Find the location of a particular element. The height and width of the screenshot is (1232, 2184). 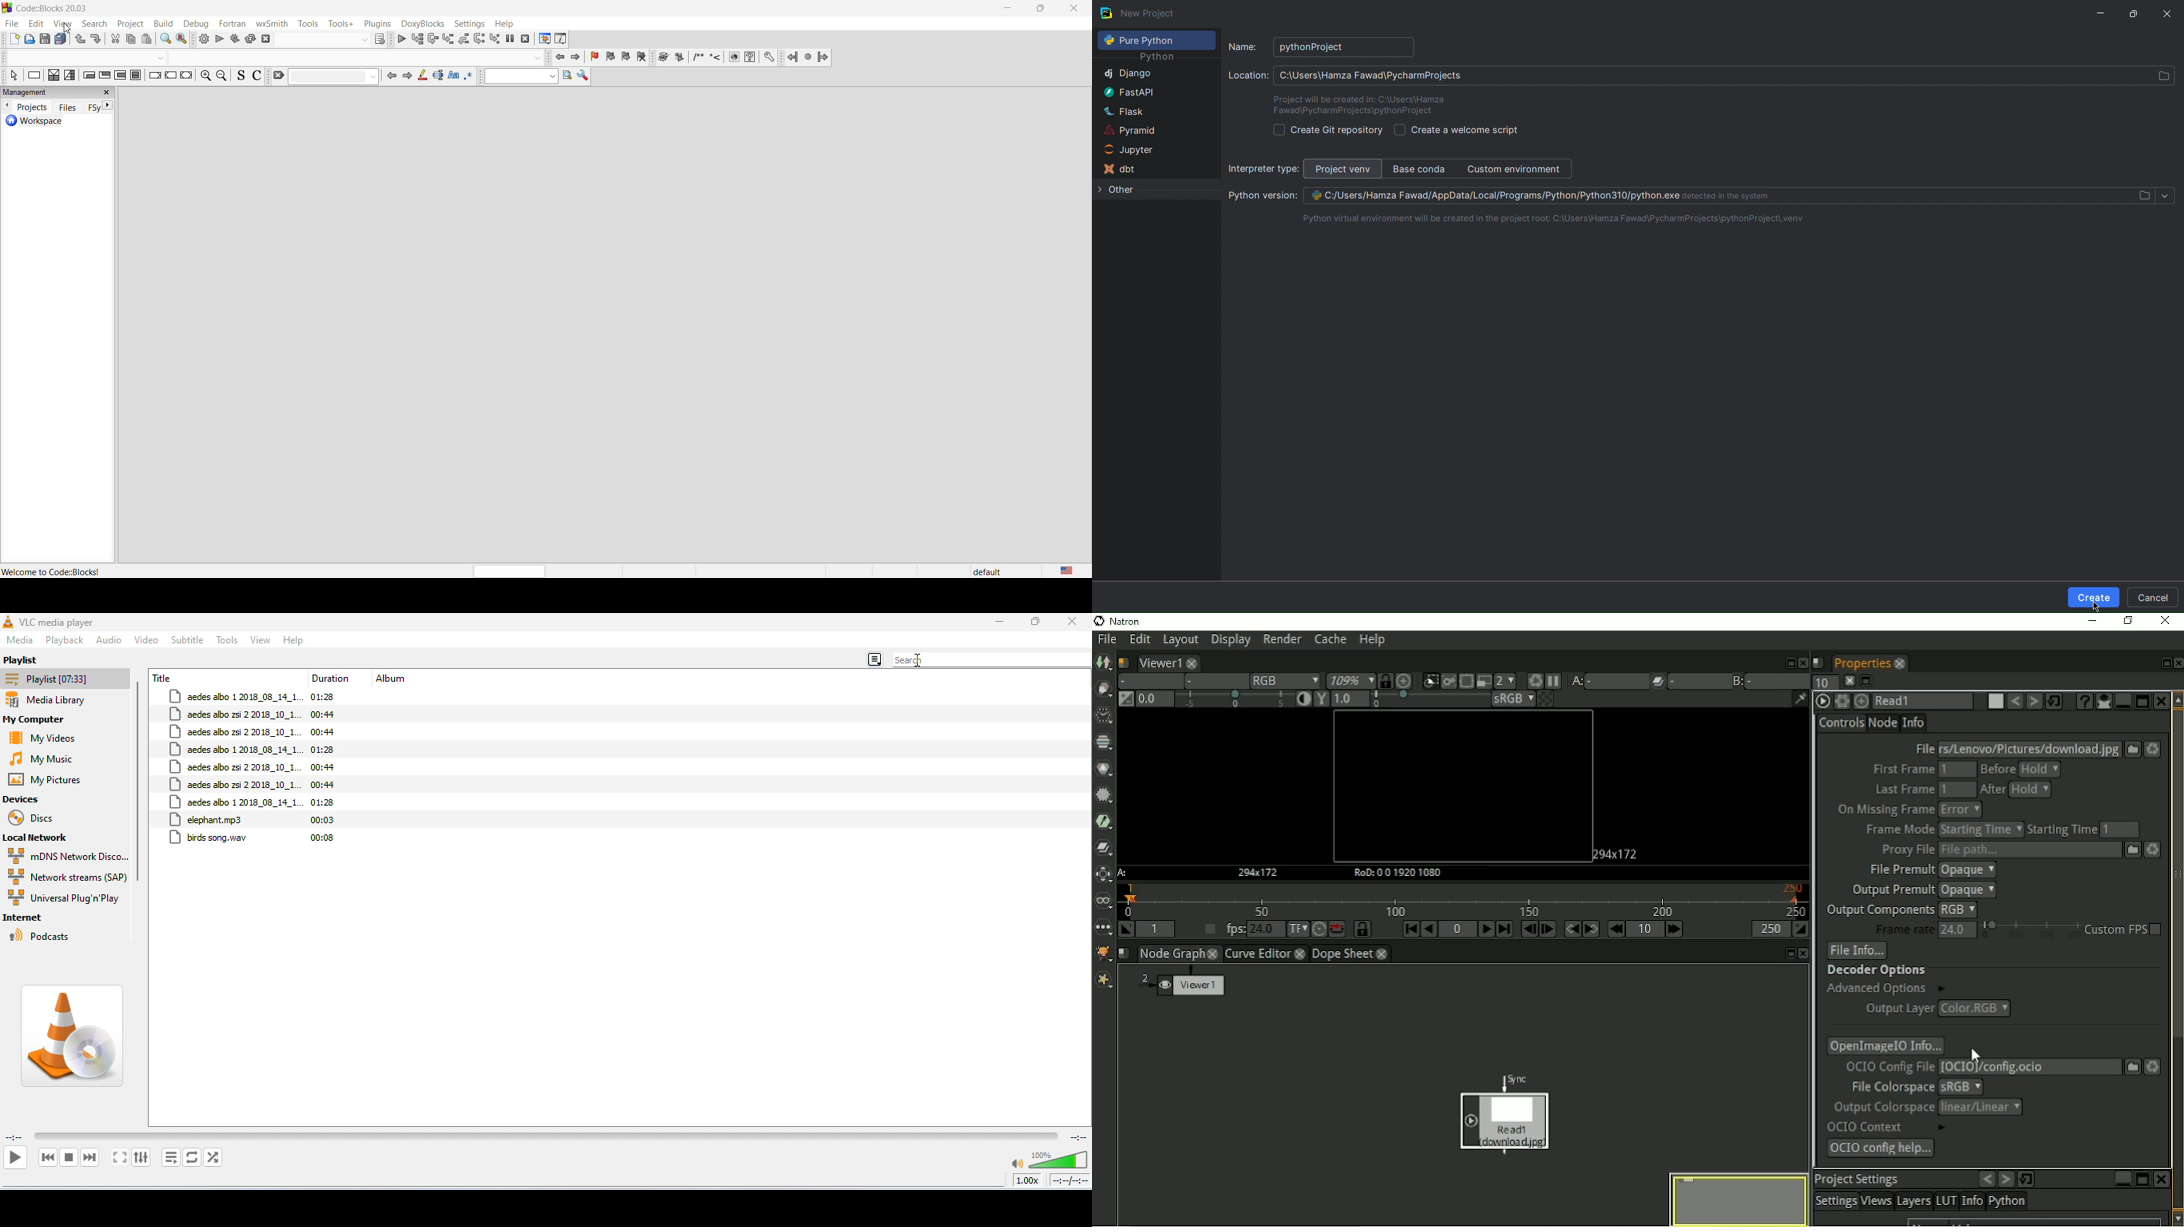

Fawad\PycharmProjects\pythonProject is located at coordinates (1352, 113).